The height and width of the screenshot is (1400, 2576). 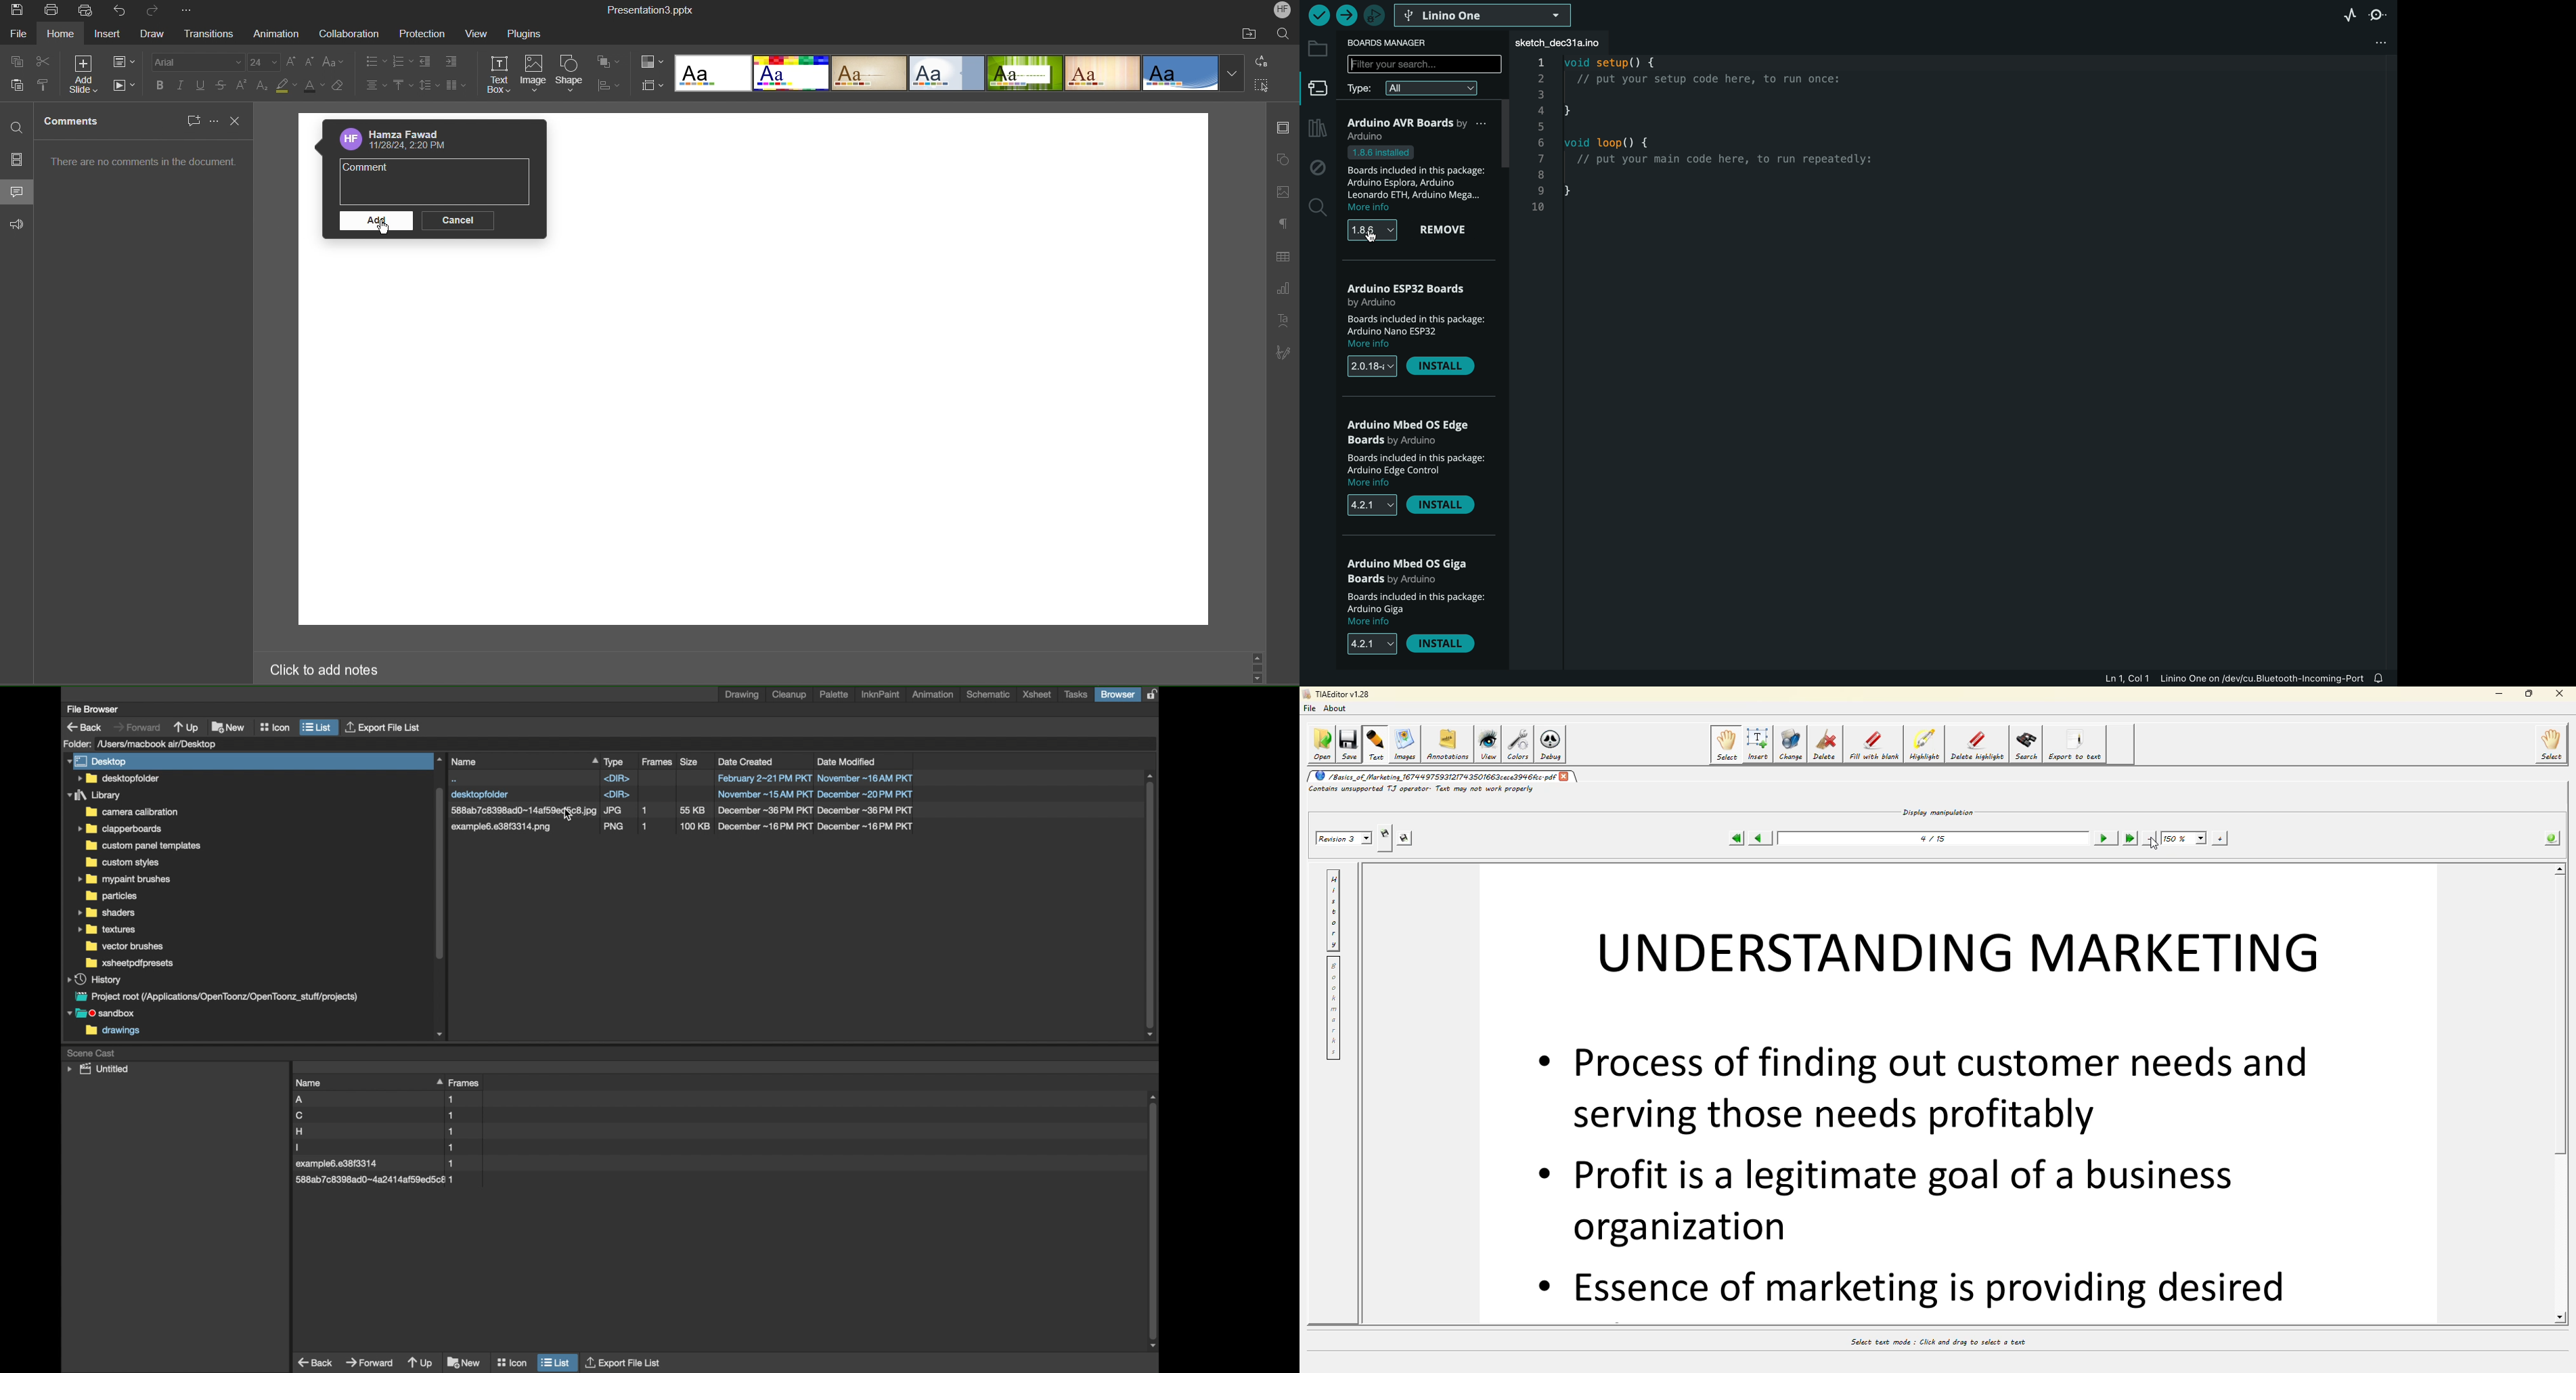 I want to click on Indent Options, so click(x=429, y=62).